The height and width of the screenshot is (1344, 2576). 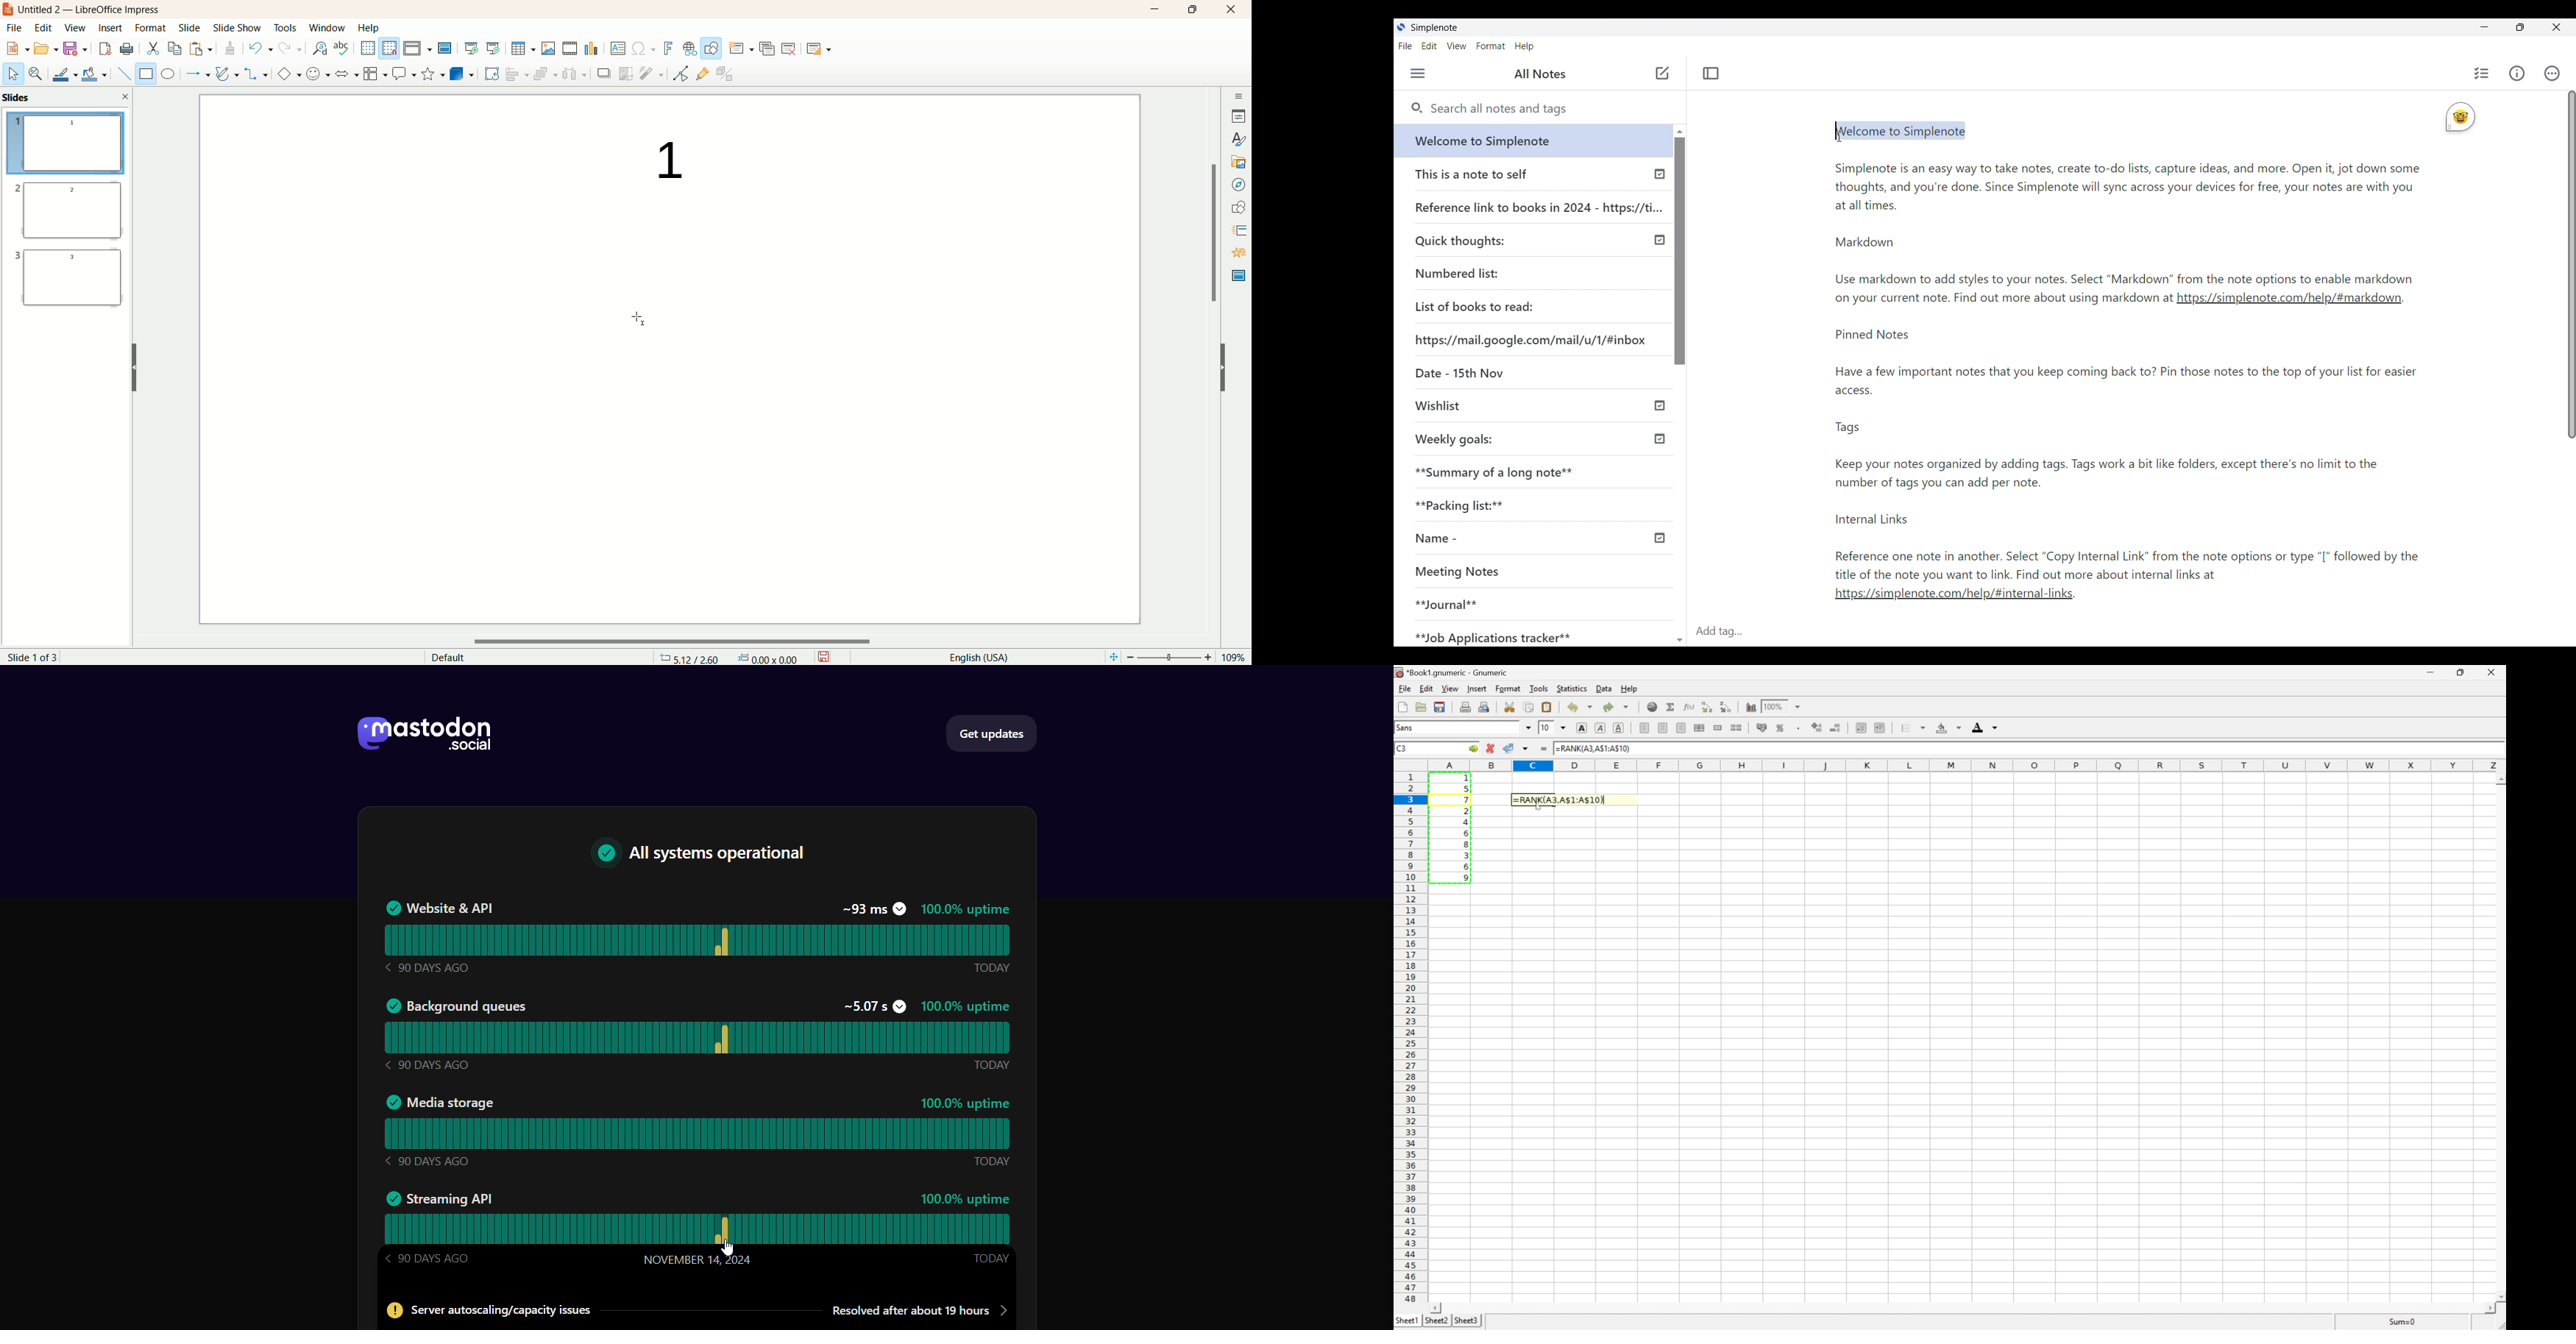 I want to click on Minimize, so click(x=2484, y=27).